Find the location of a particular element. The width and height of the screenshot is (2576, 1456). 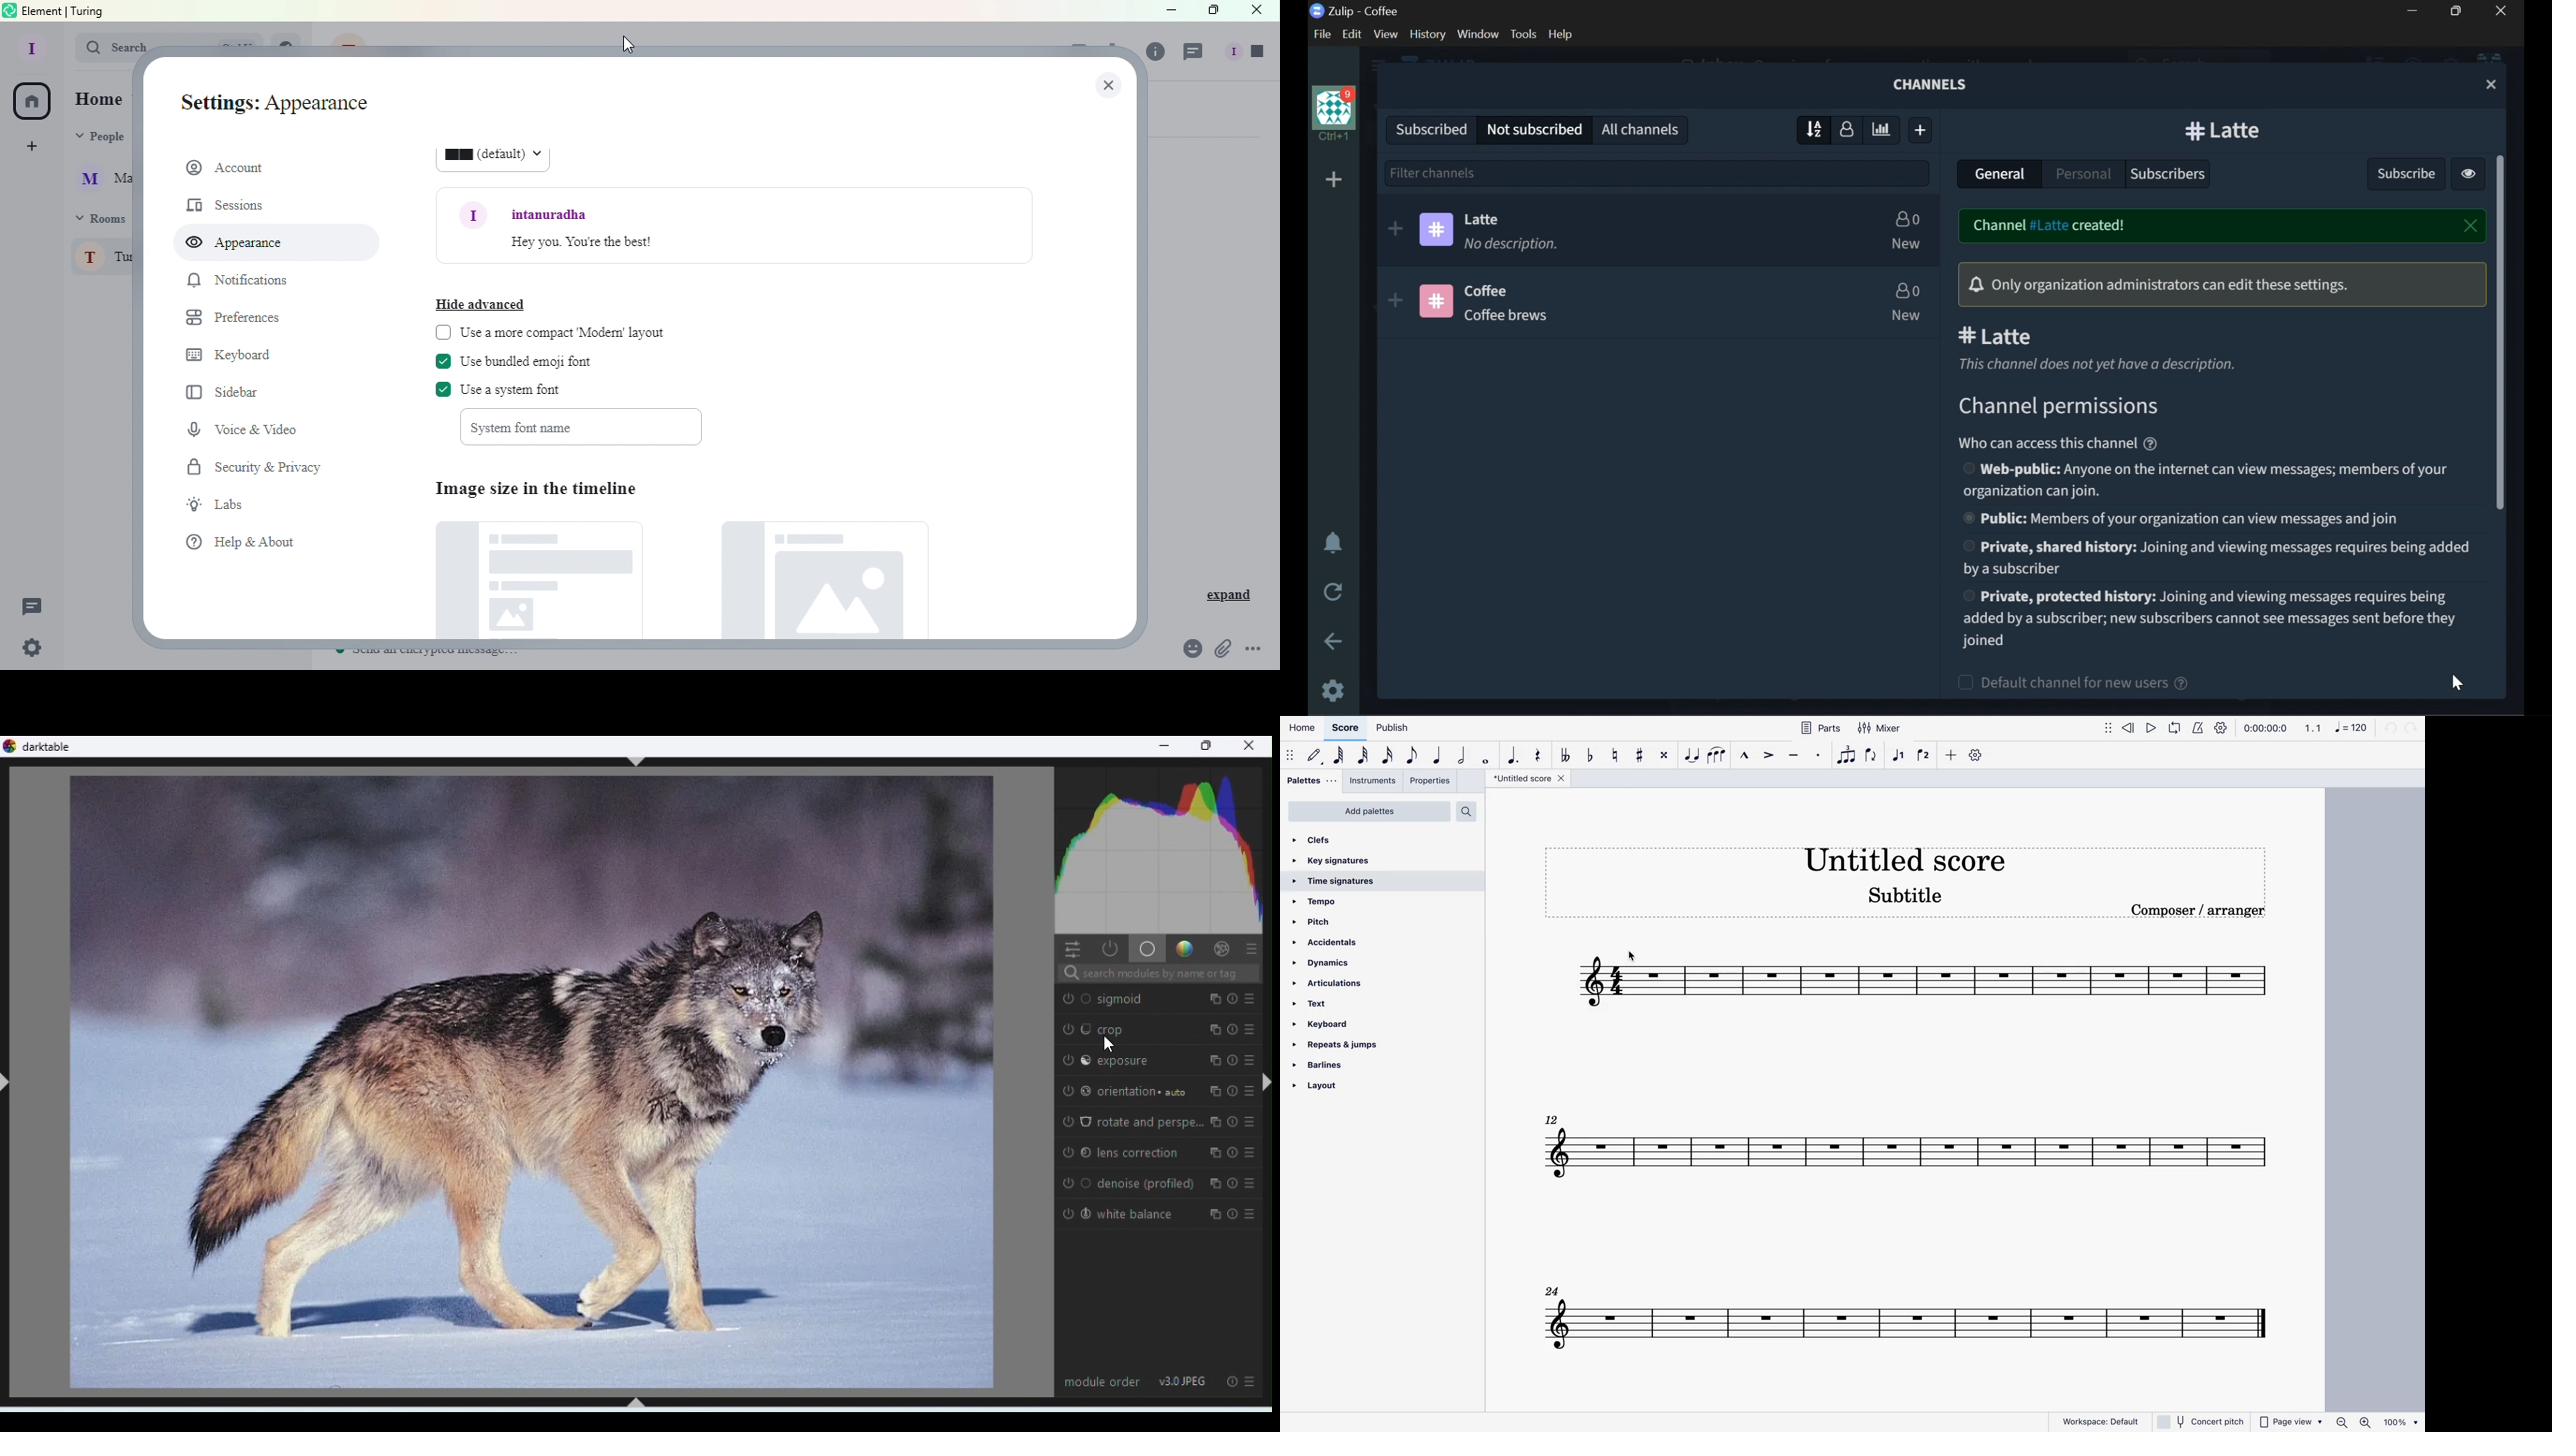

toggle natural is located at coordinates (1611, 757).